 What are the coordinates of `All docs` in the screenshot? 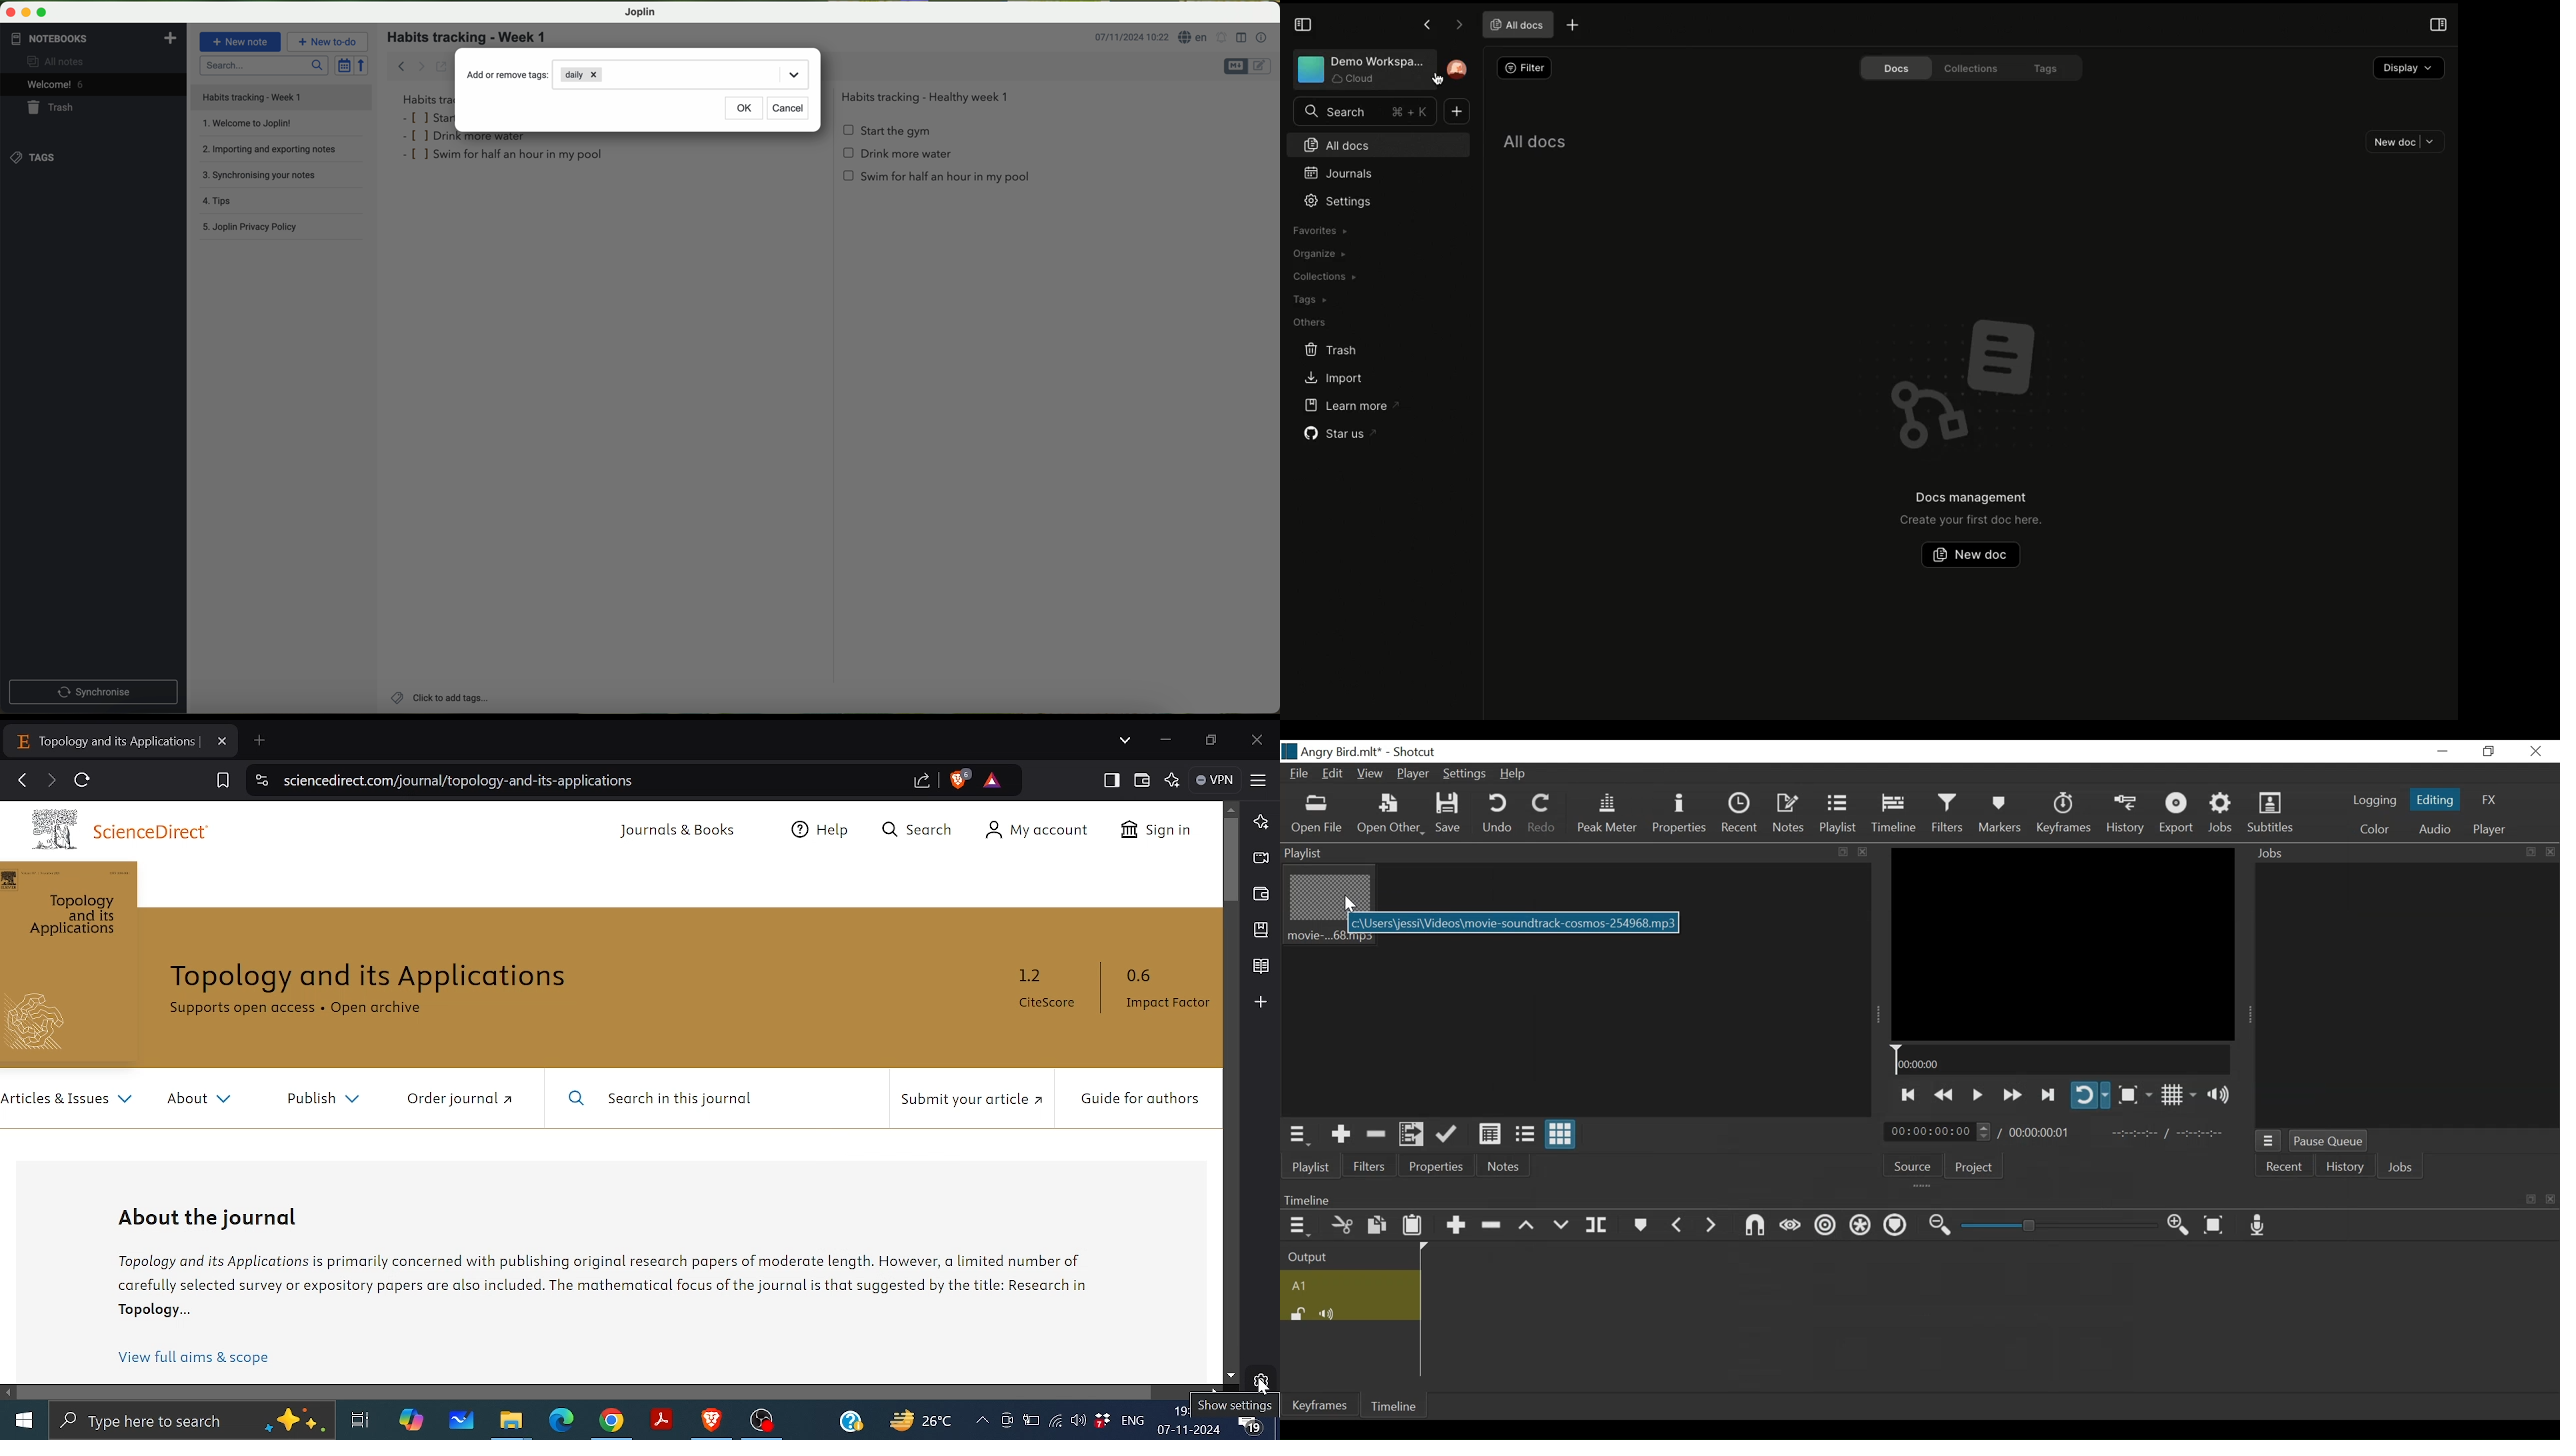 It's located at (1513, 25).